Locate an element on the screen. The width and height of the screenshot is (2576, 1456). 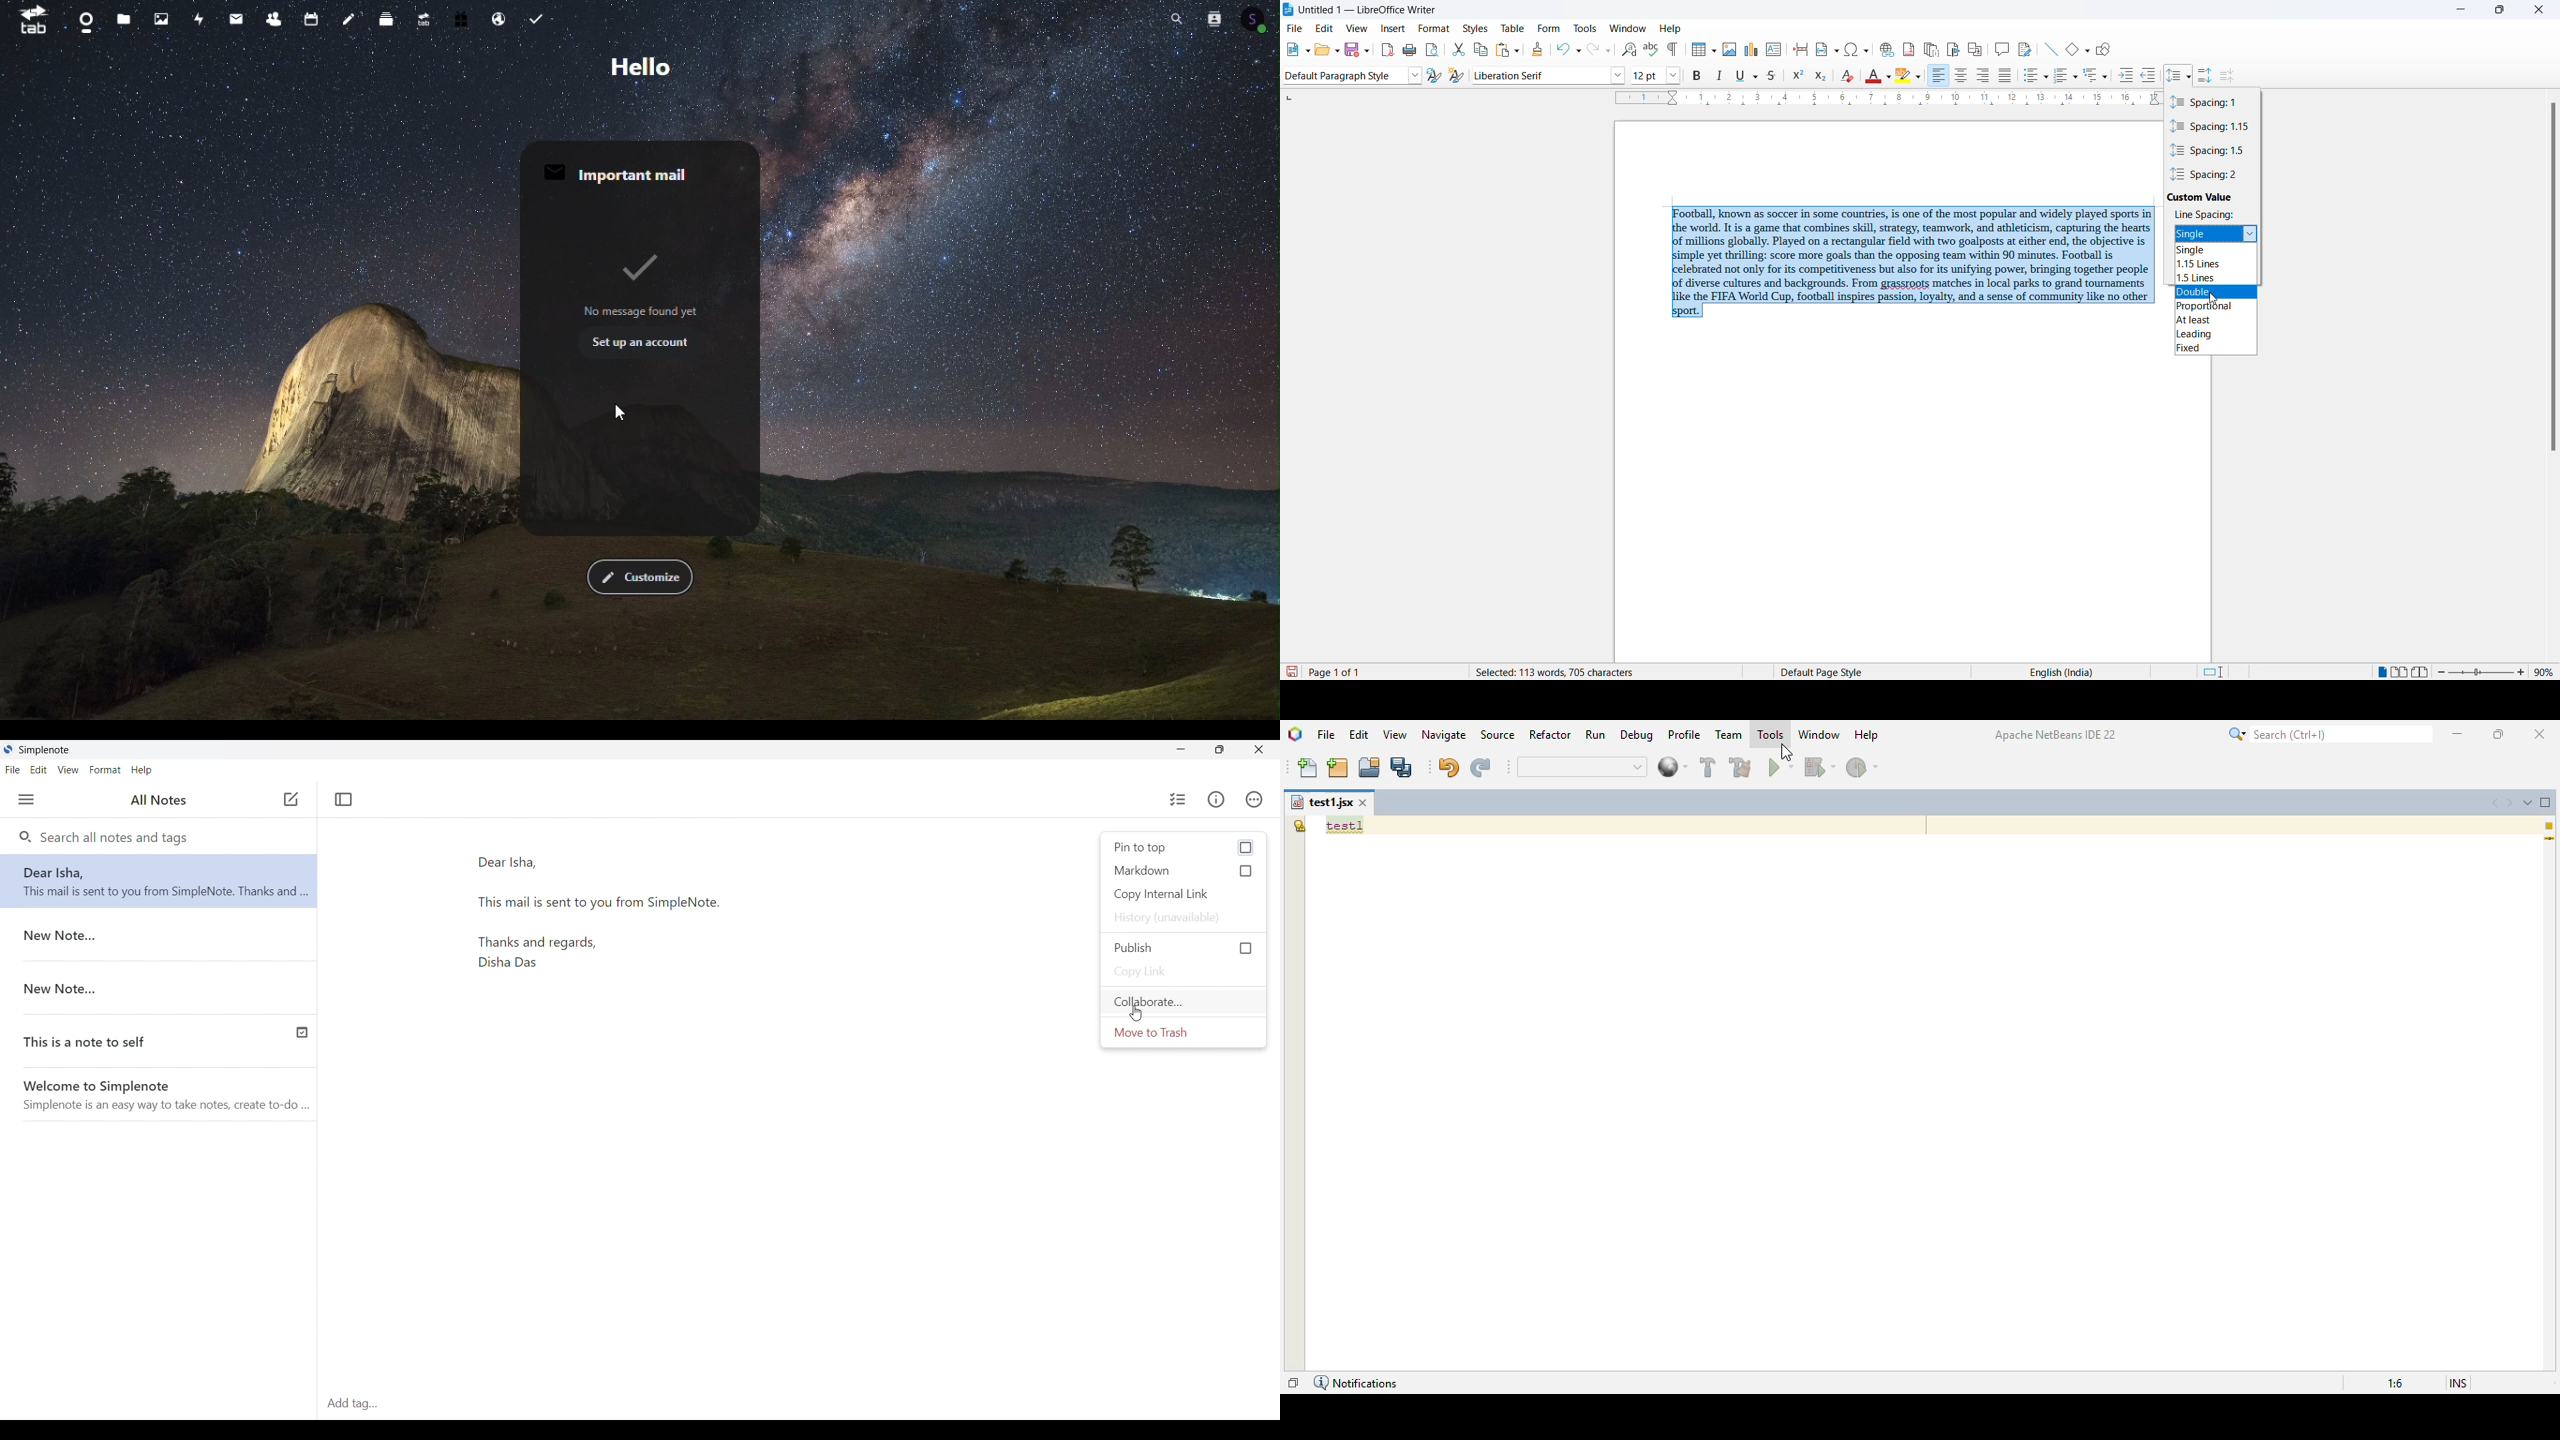
1.15 lines is located at coordinates (2218, 263).